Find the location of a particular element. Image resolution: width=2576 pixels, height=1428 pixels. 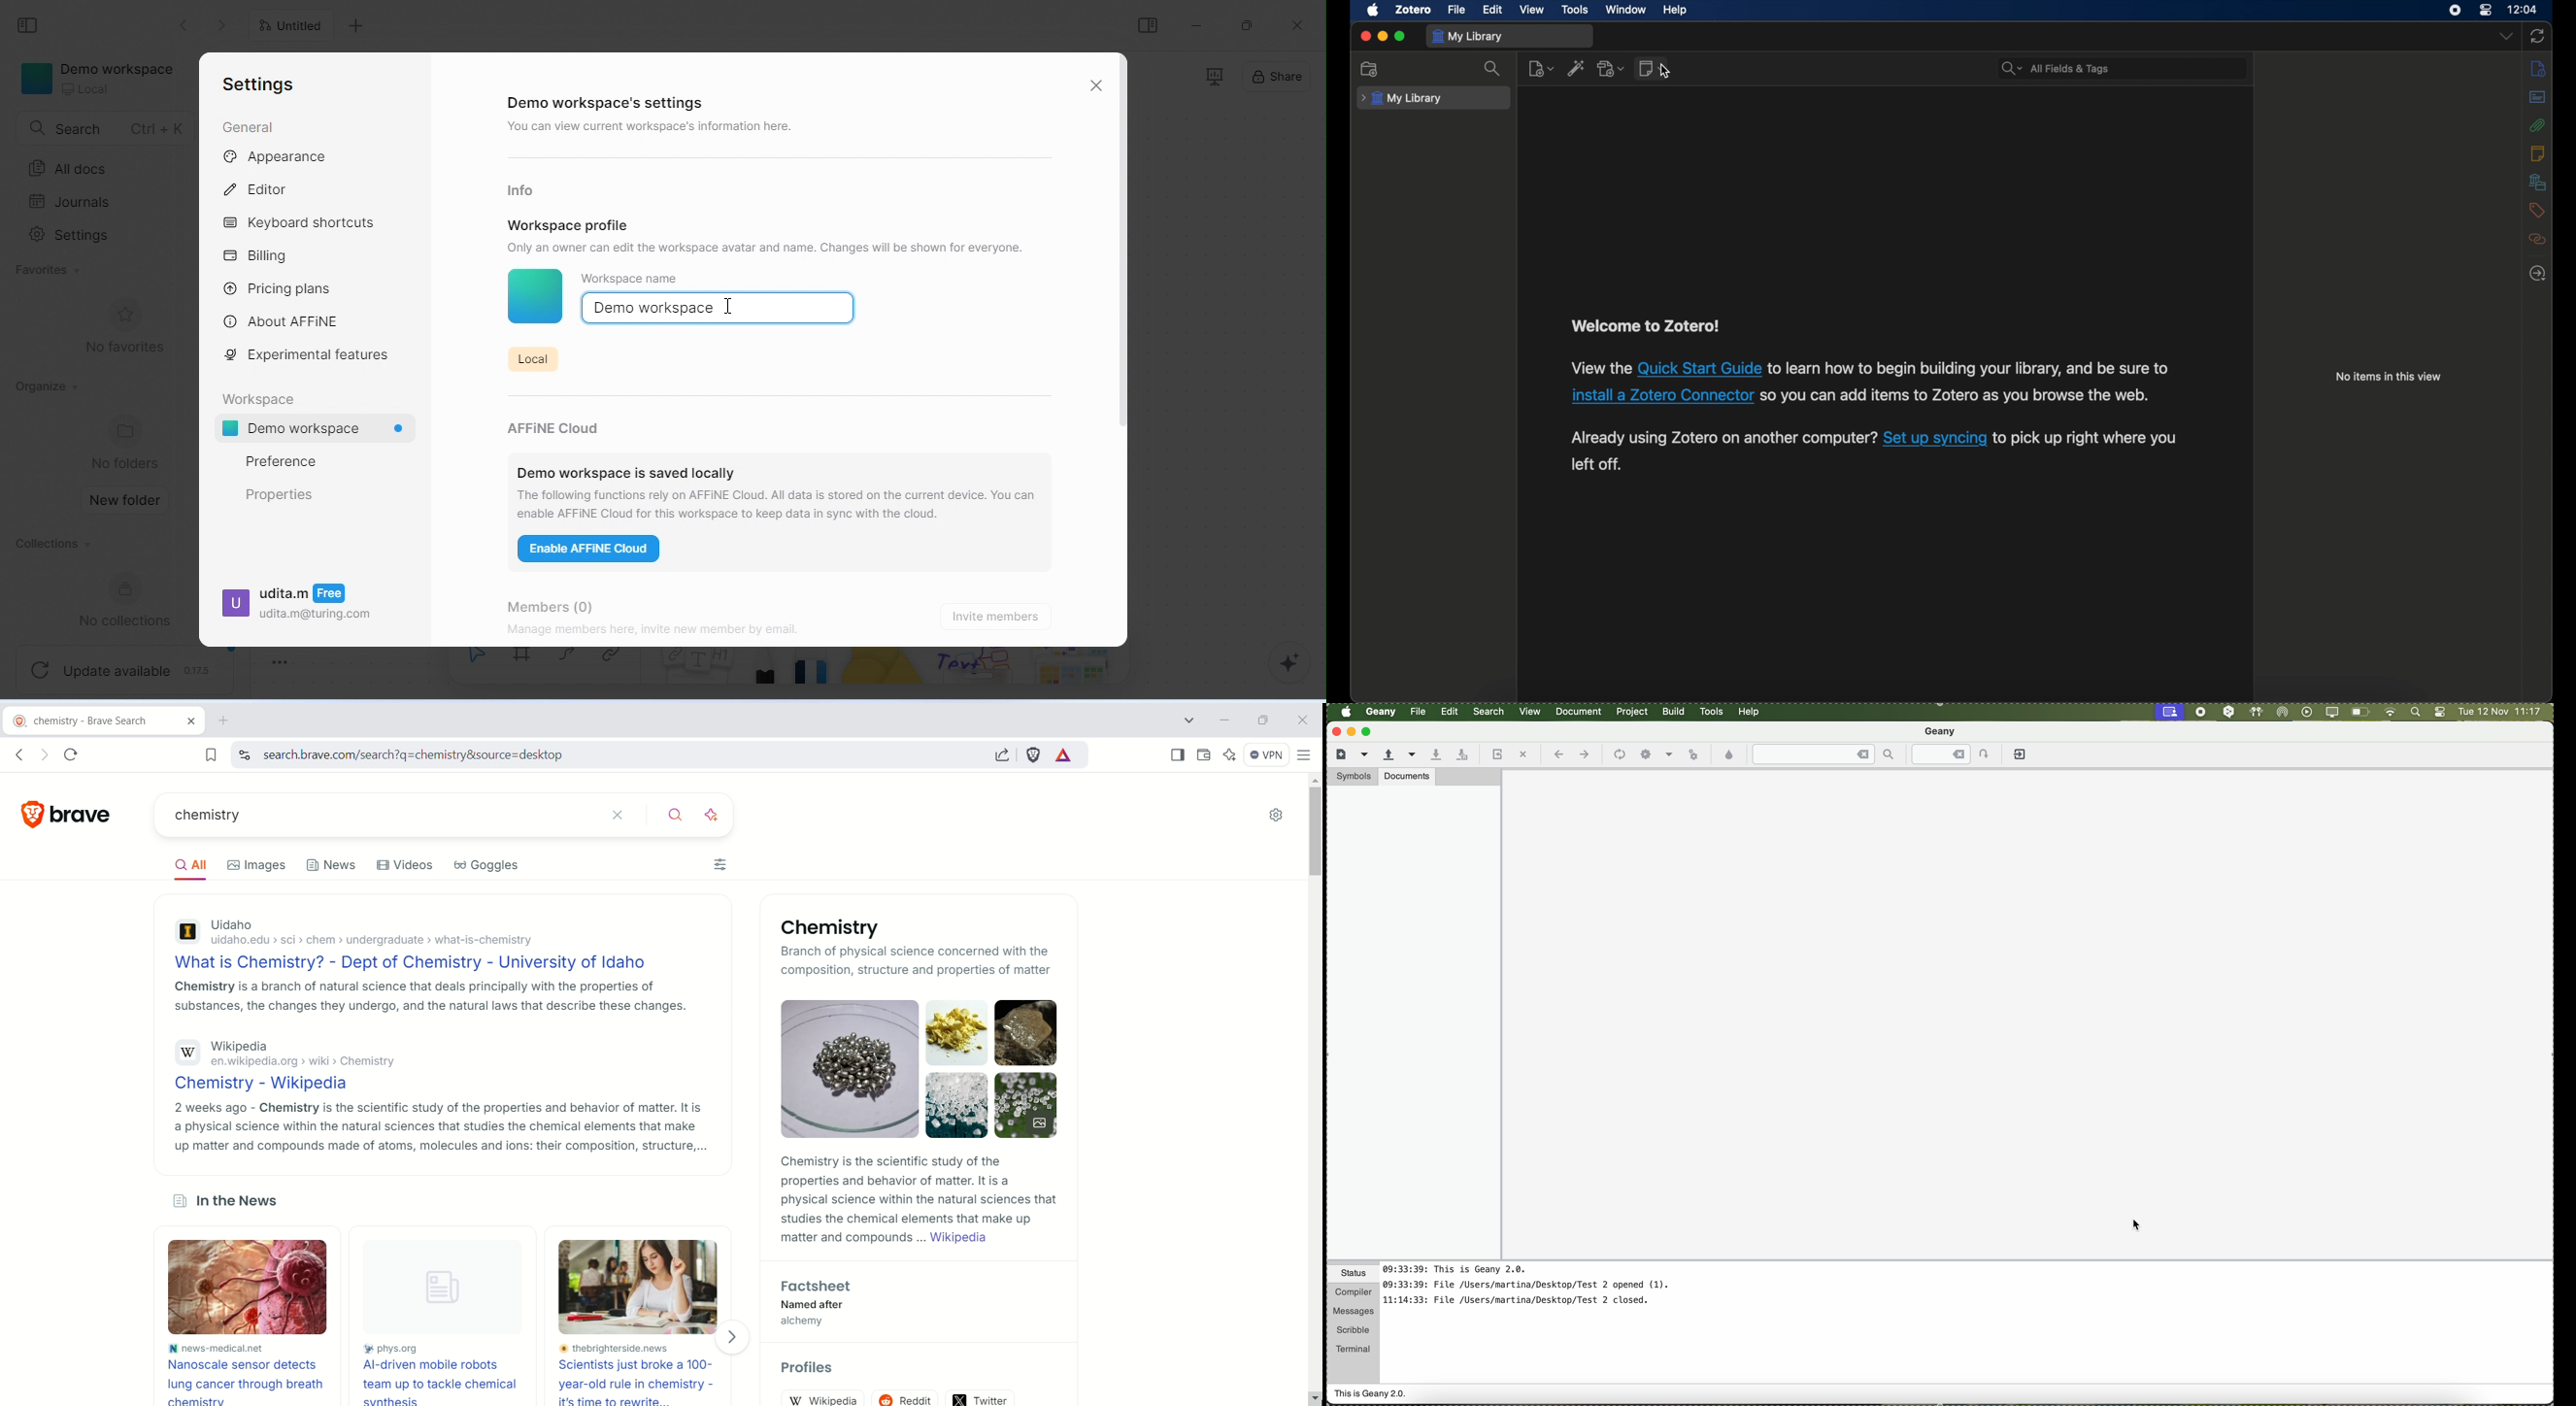

workspace name is located at coordinates (630, 279).